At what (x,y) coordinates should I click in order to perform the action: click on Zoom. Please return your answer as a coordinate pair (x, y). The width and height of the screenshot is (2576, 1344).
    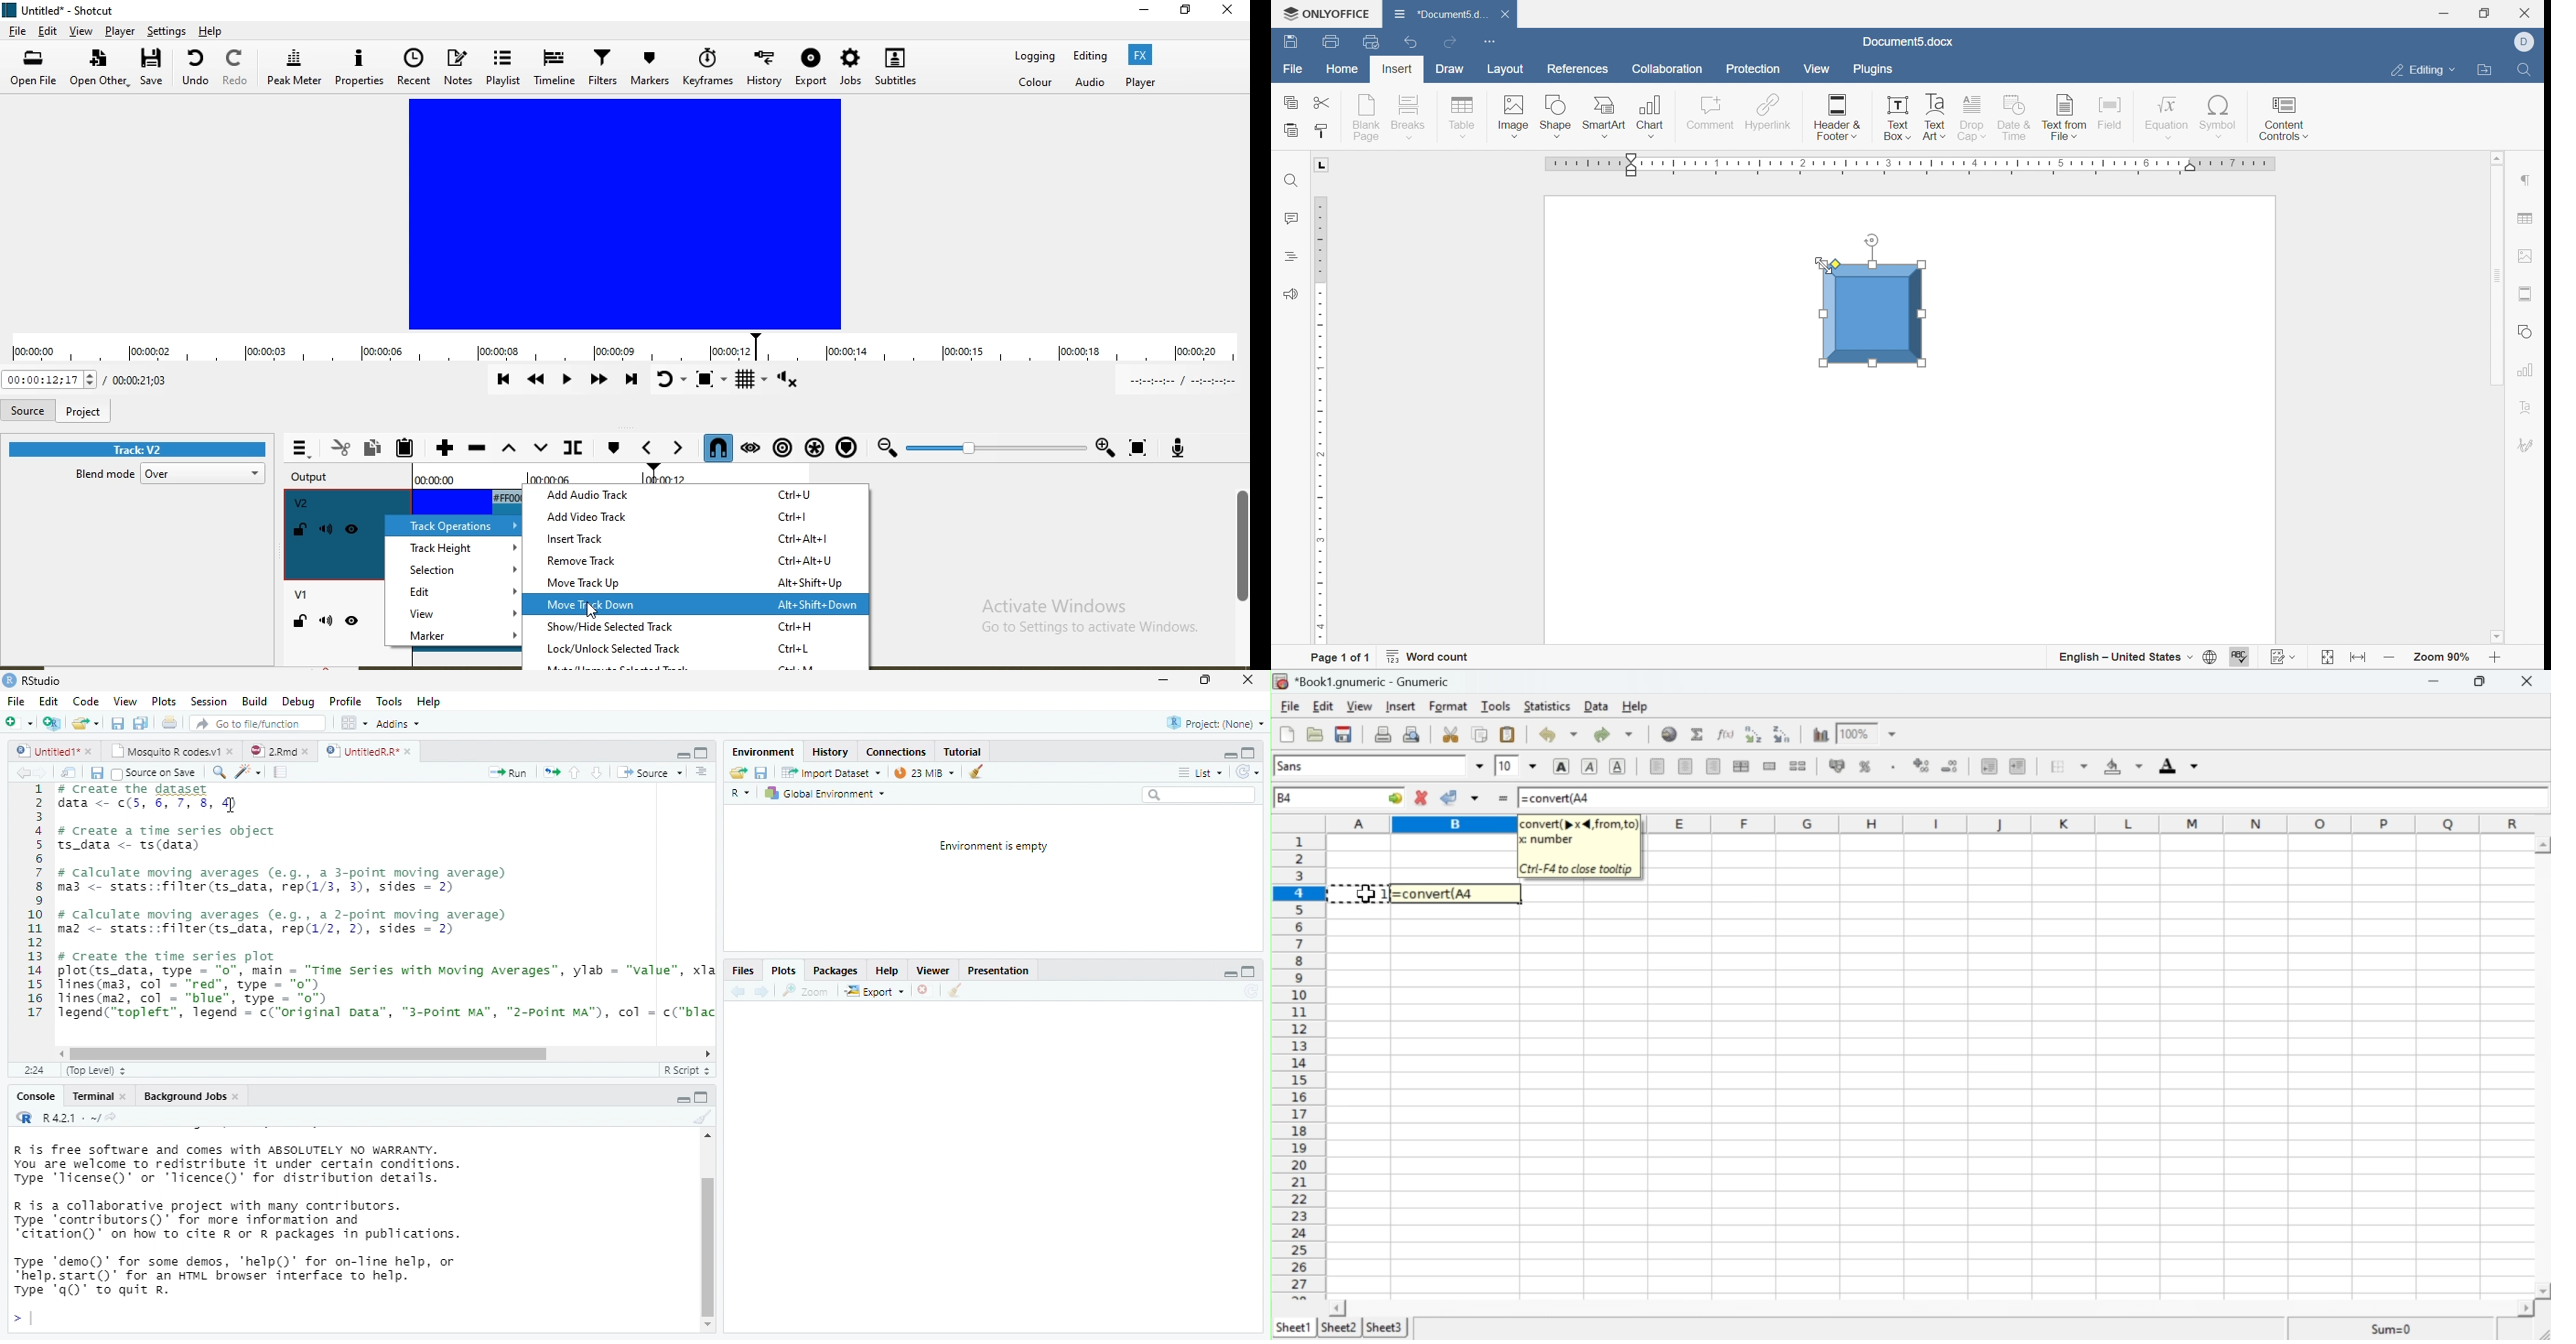
    Looking at the image, I should click on (1869, 731).